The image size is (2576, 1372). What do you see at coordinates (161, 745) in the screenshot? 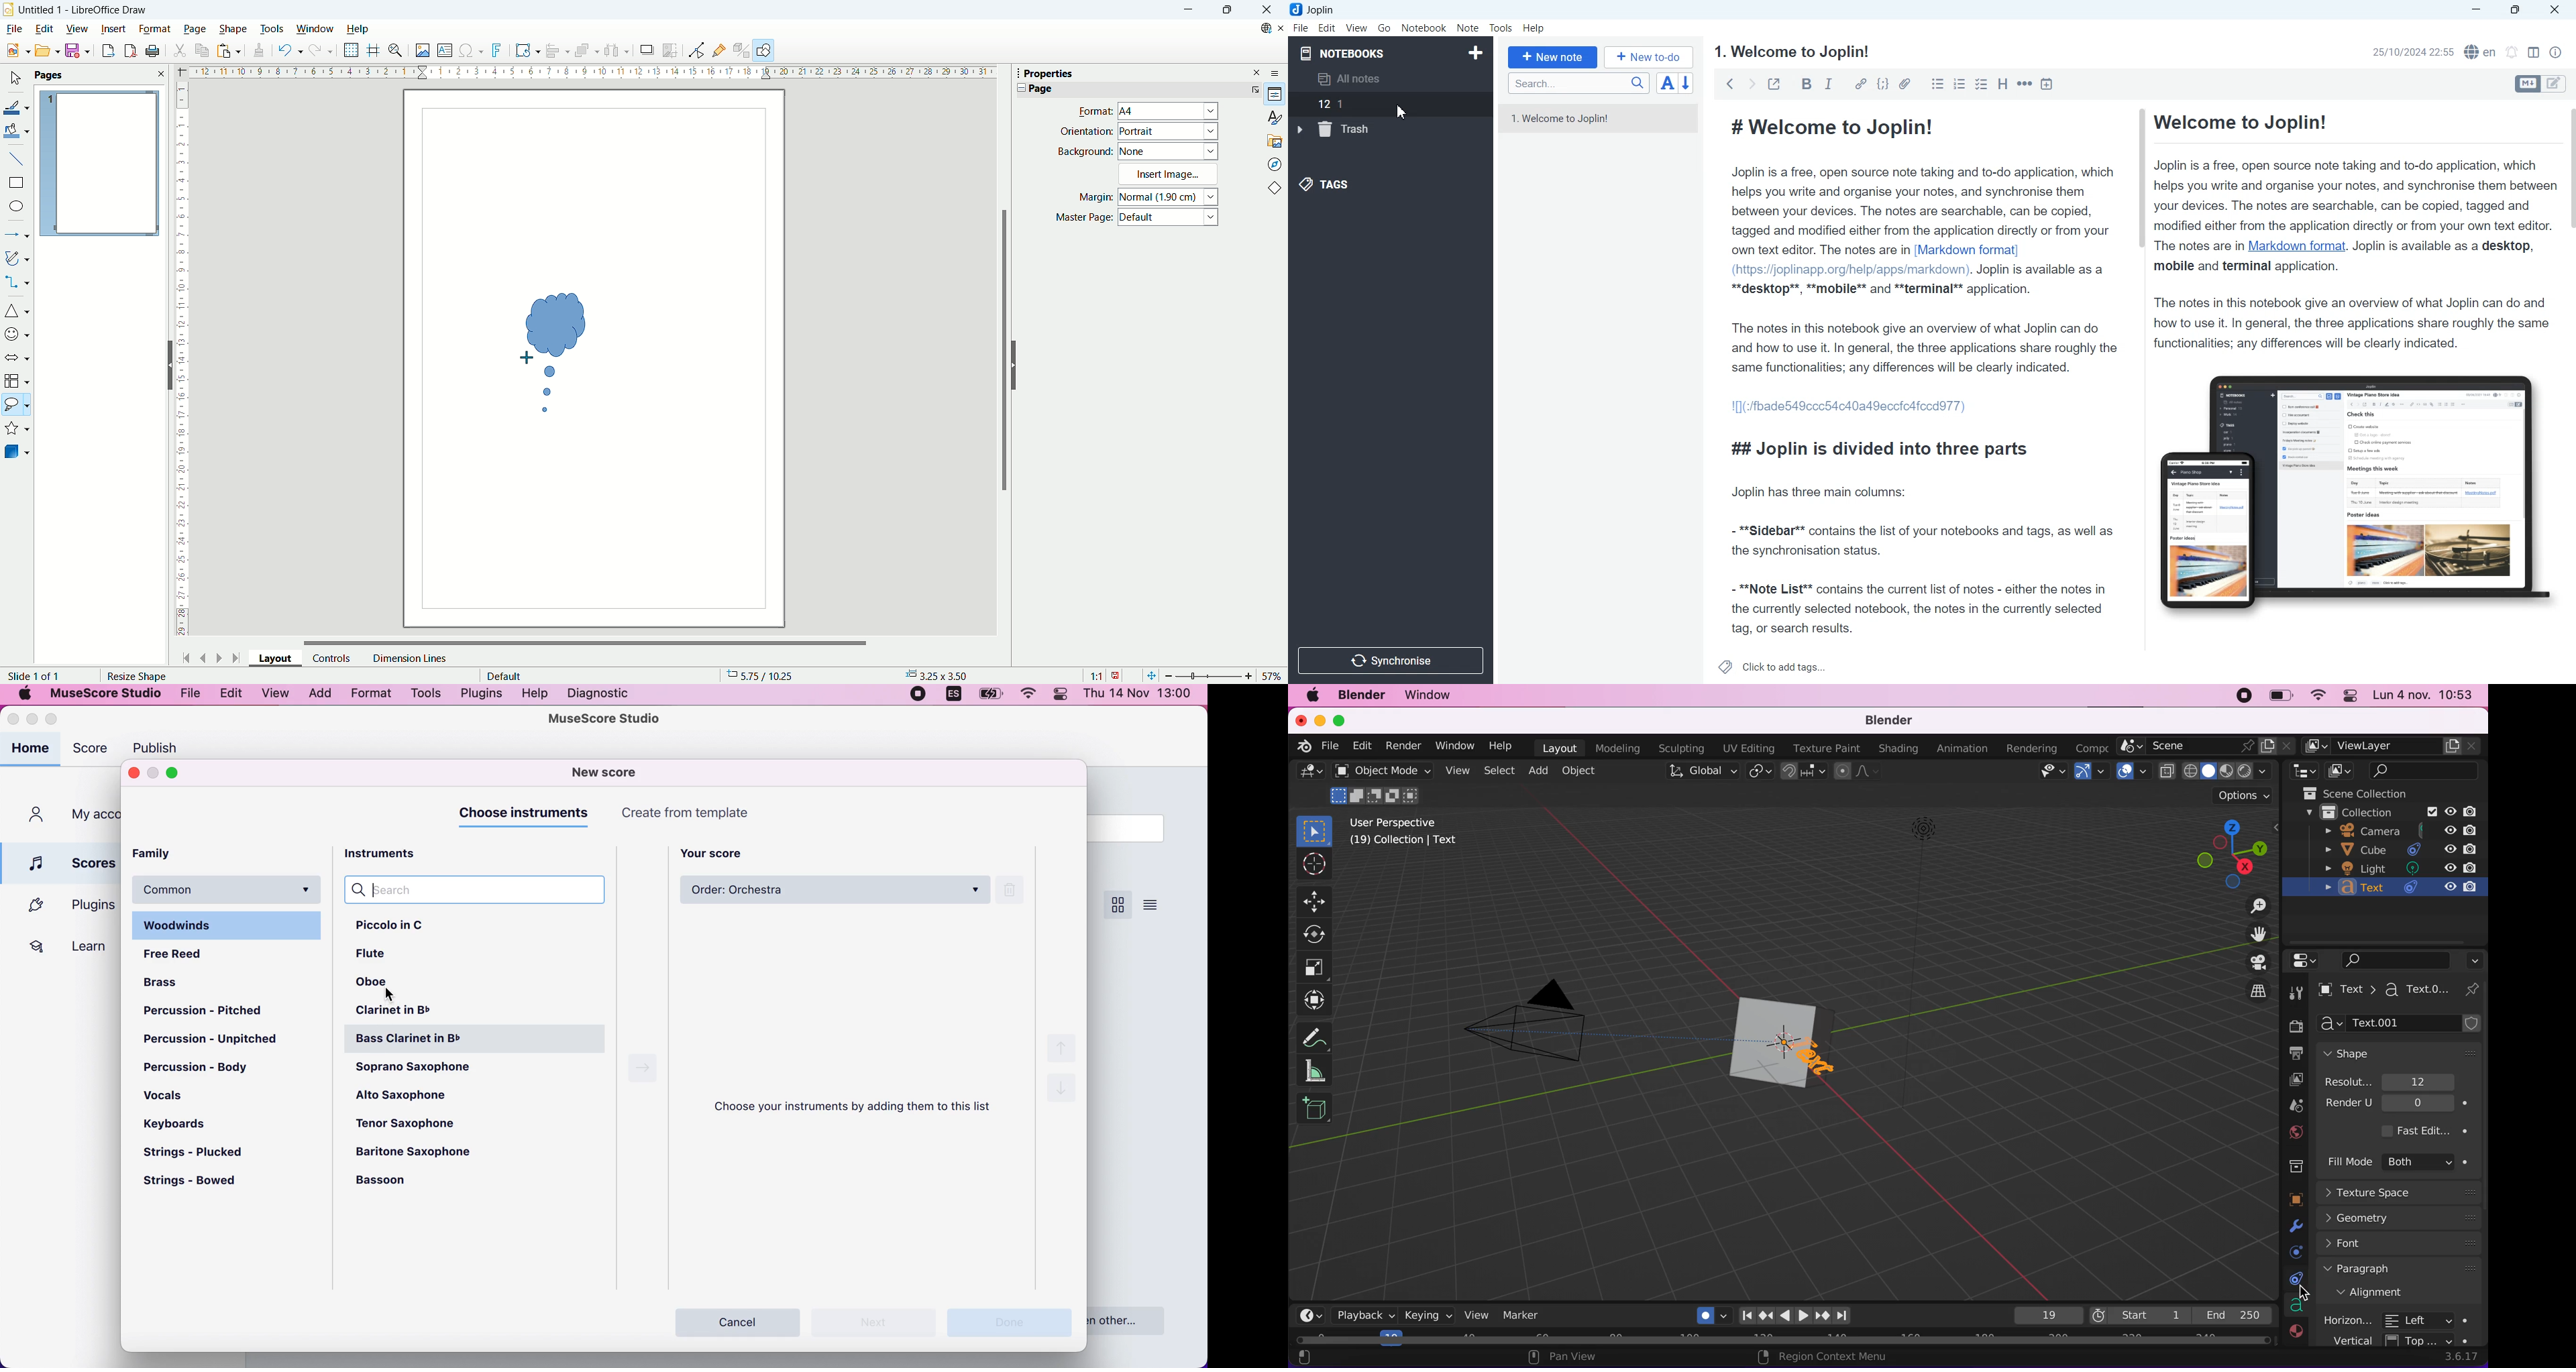
I see `publish` at bounding box center [161, 745].